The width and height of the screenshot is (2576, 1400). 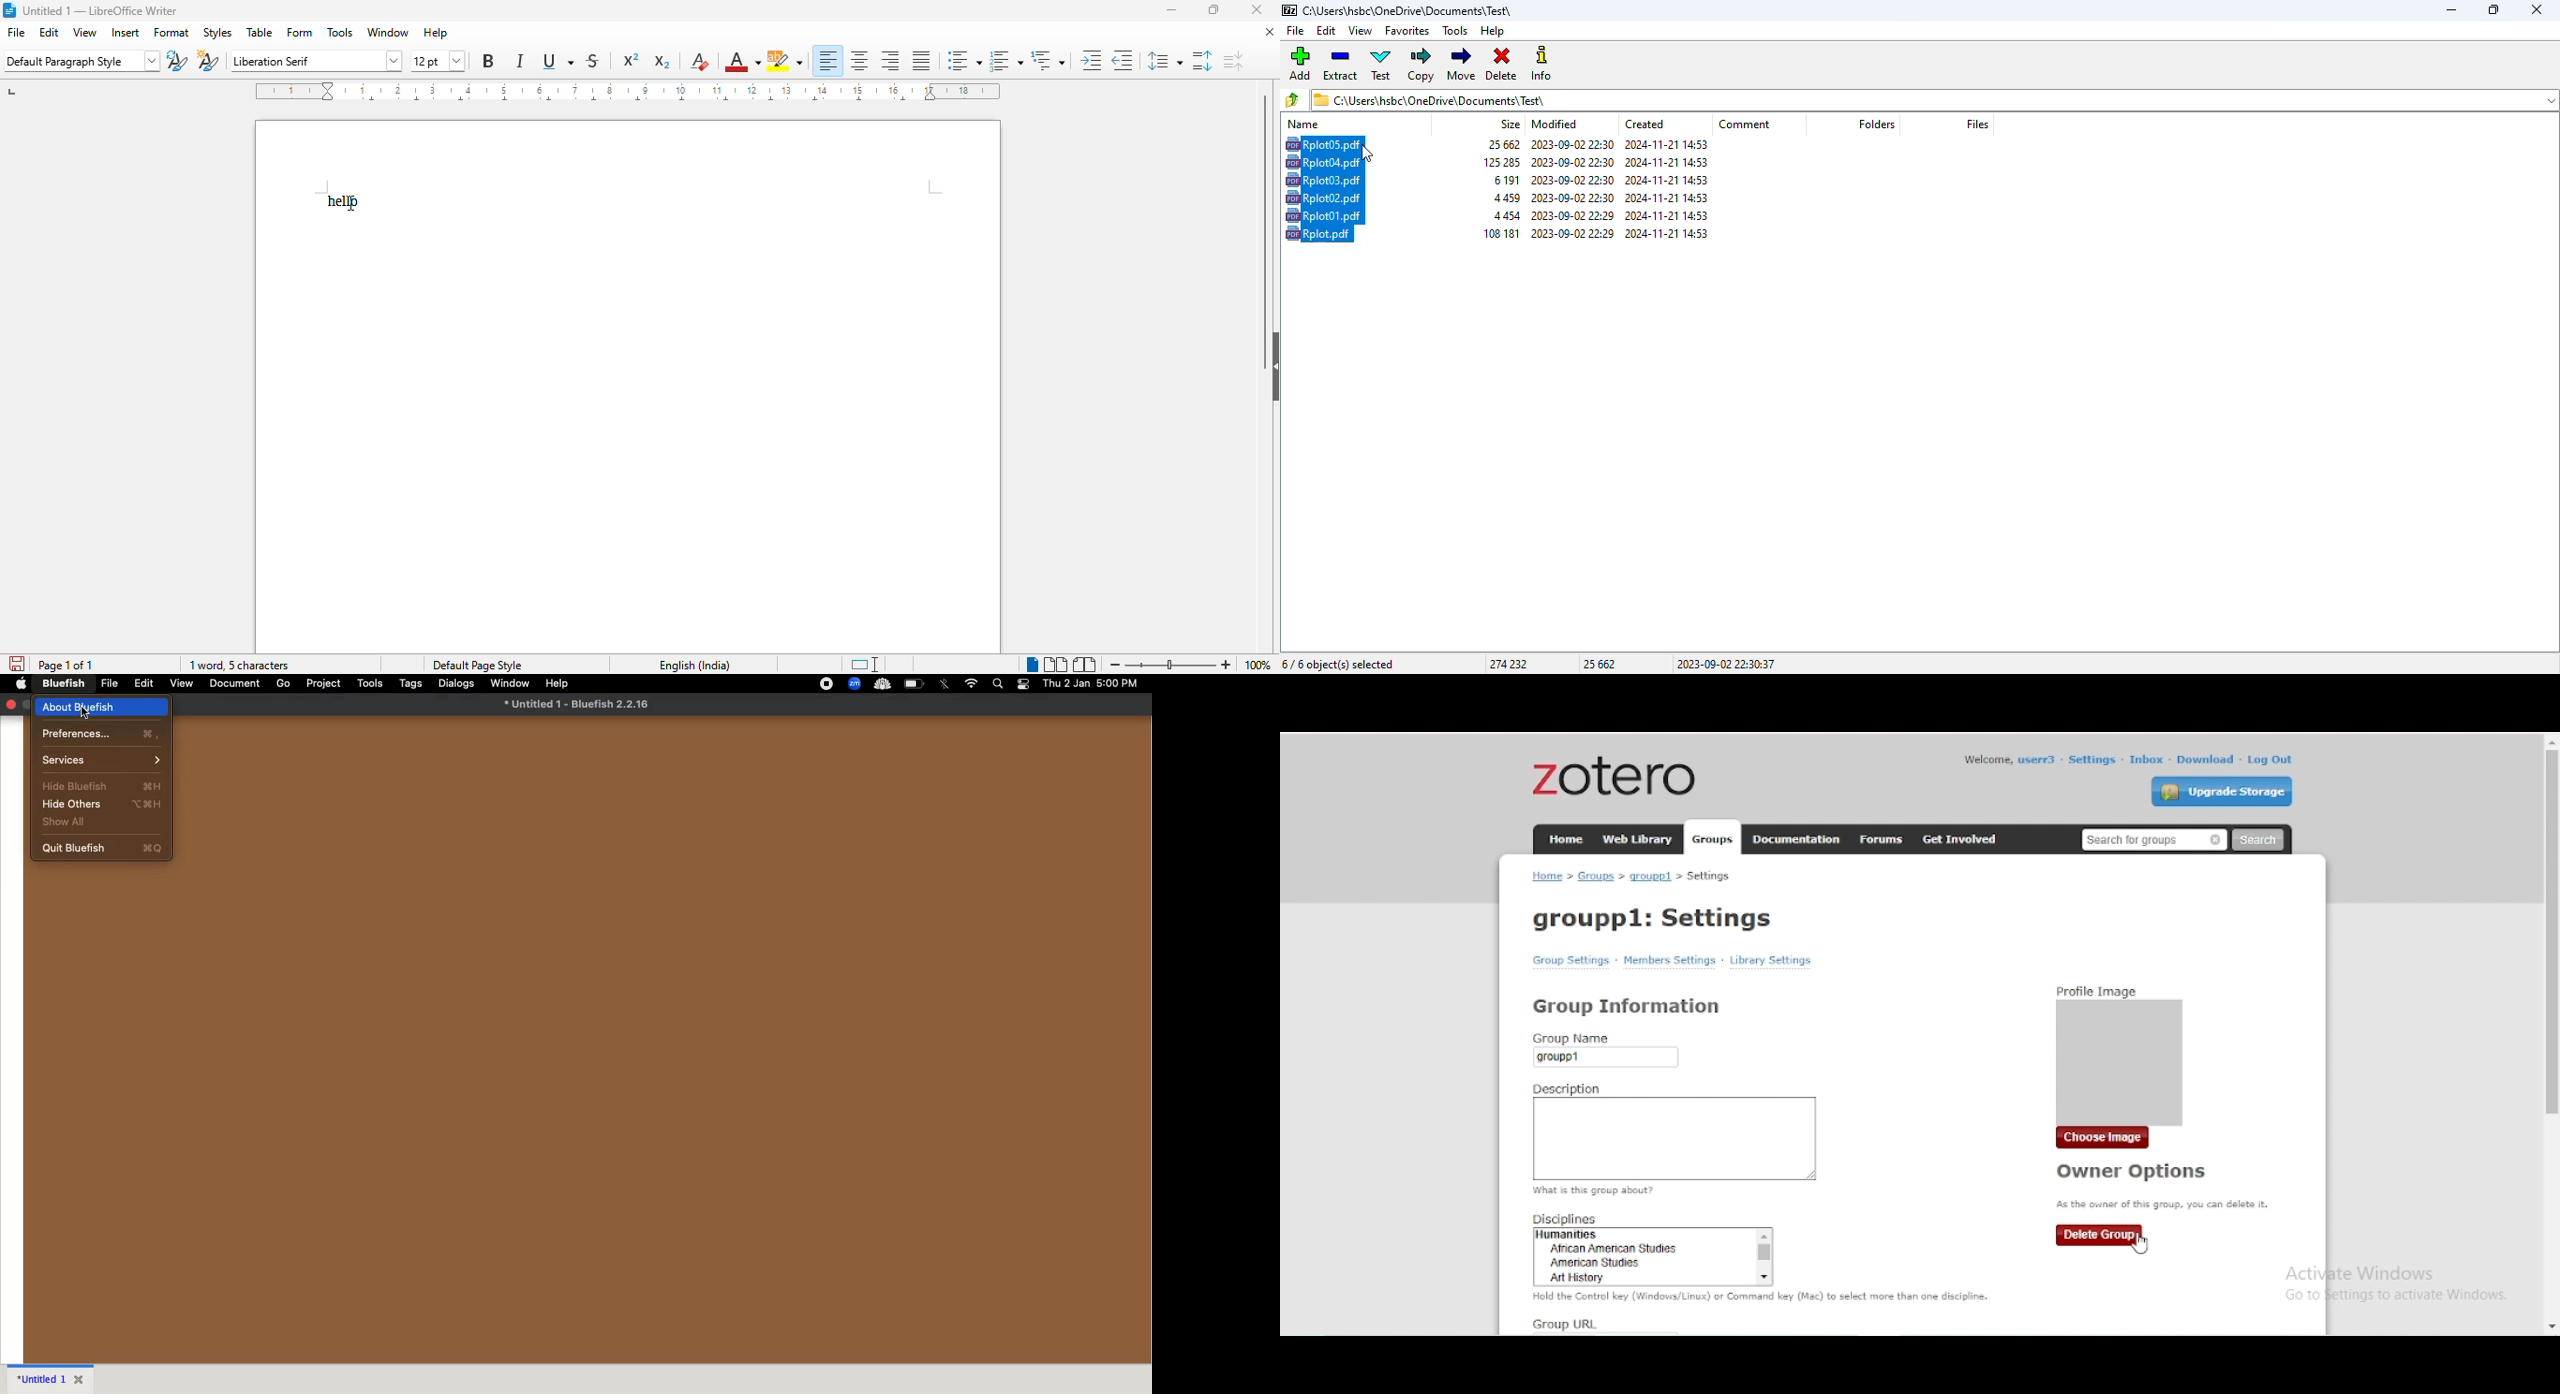 I want to click on click to save the document, so click(x=18, y=664).